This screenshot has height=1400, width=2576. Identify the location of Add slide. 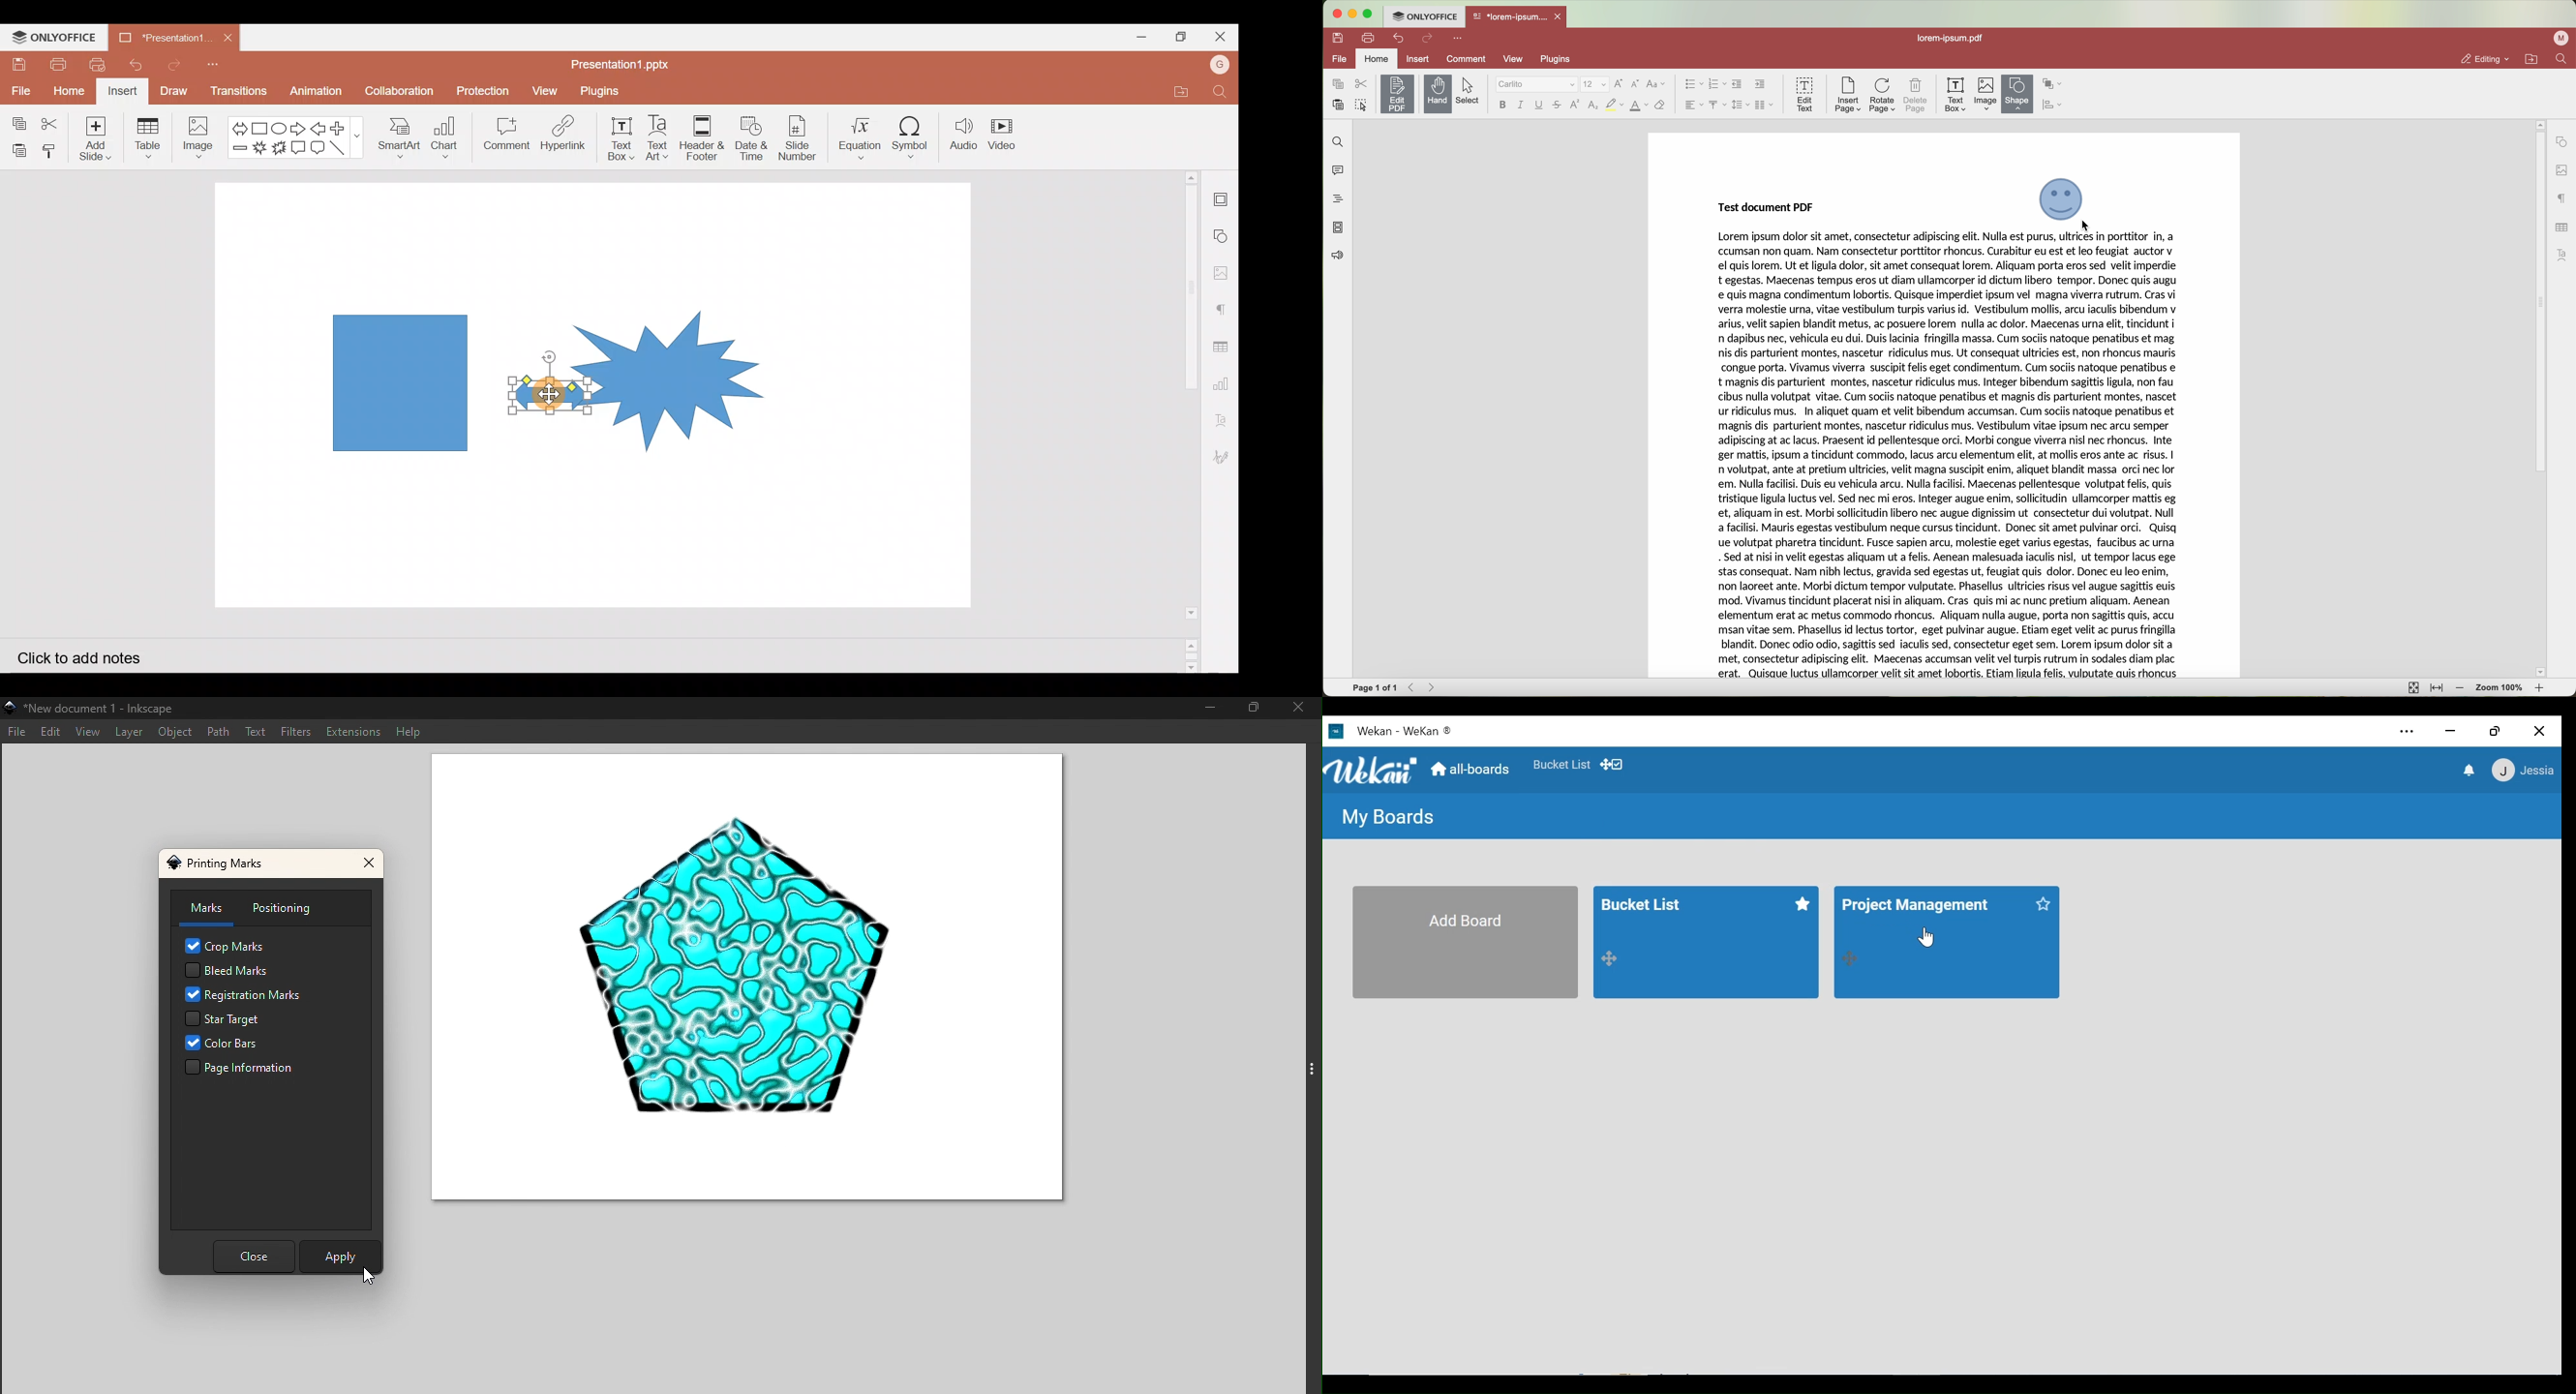
(101, 139).